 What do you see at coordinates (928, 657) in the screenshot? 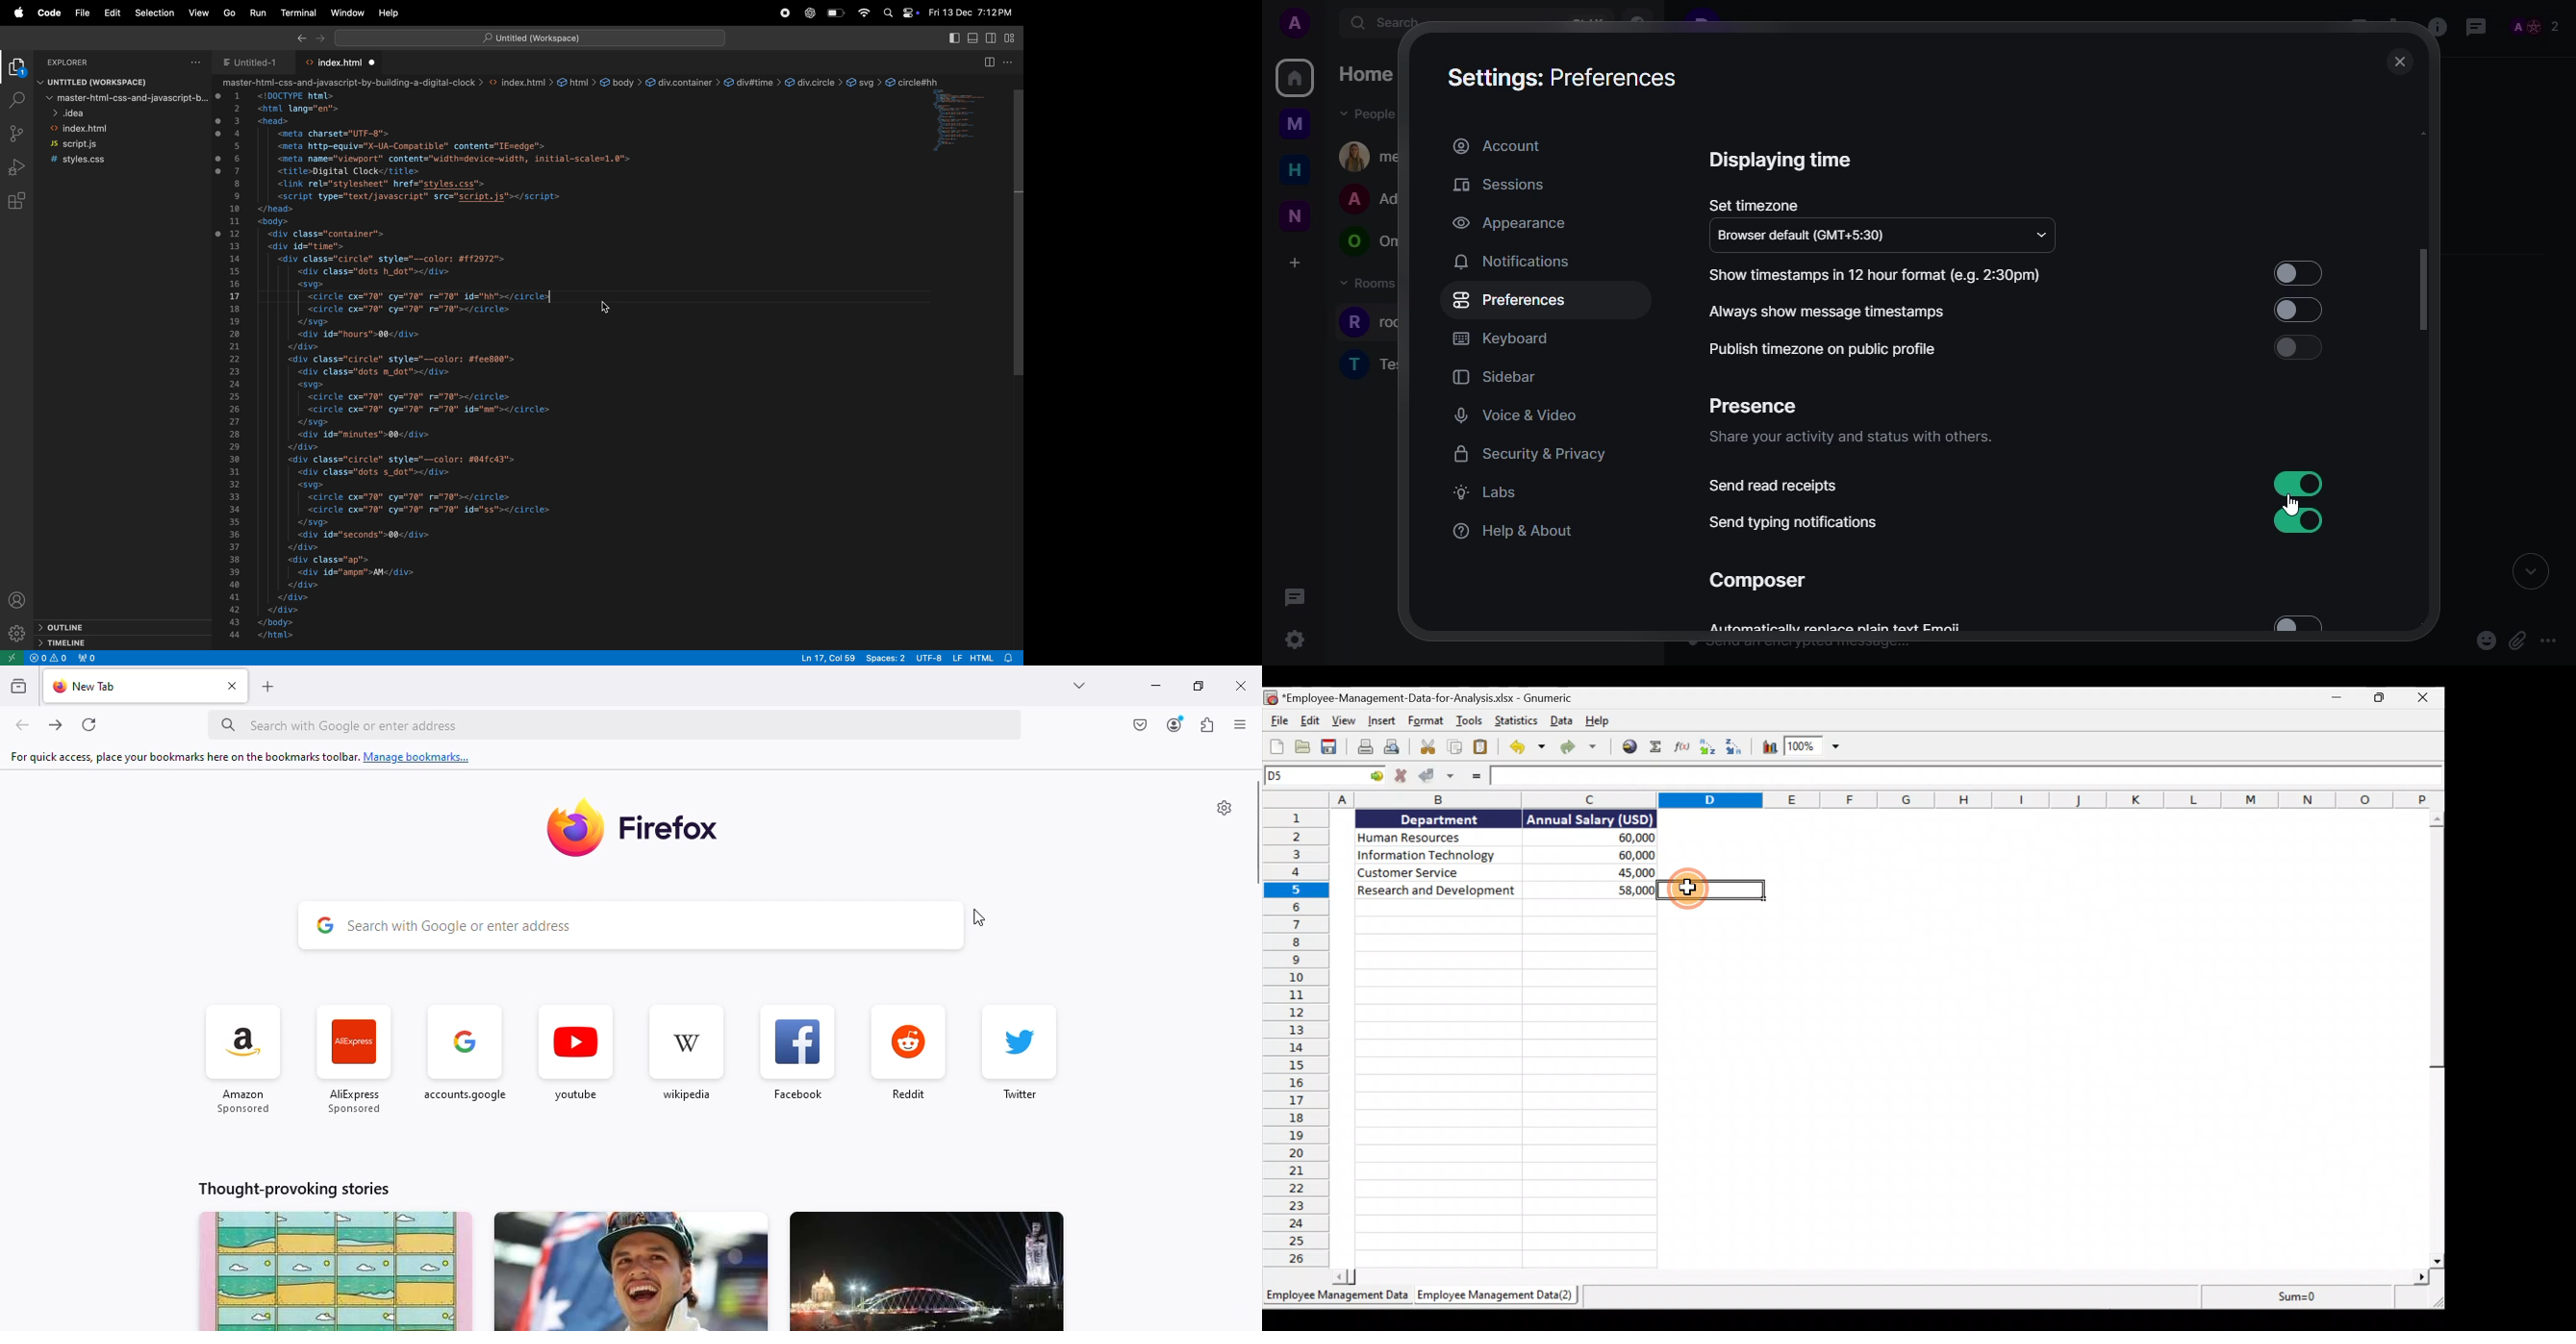
I see `utf 8` at bounding box center [928, 657].